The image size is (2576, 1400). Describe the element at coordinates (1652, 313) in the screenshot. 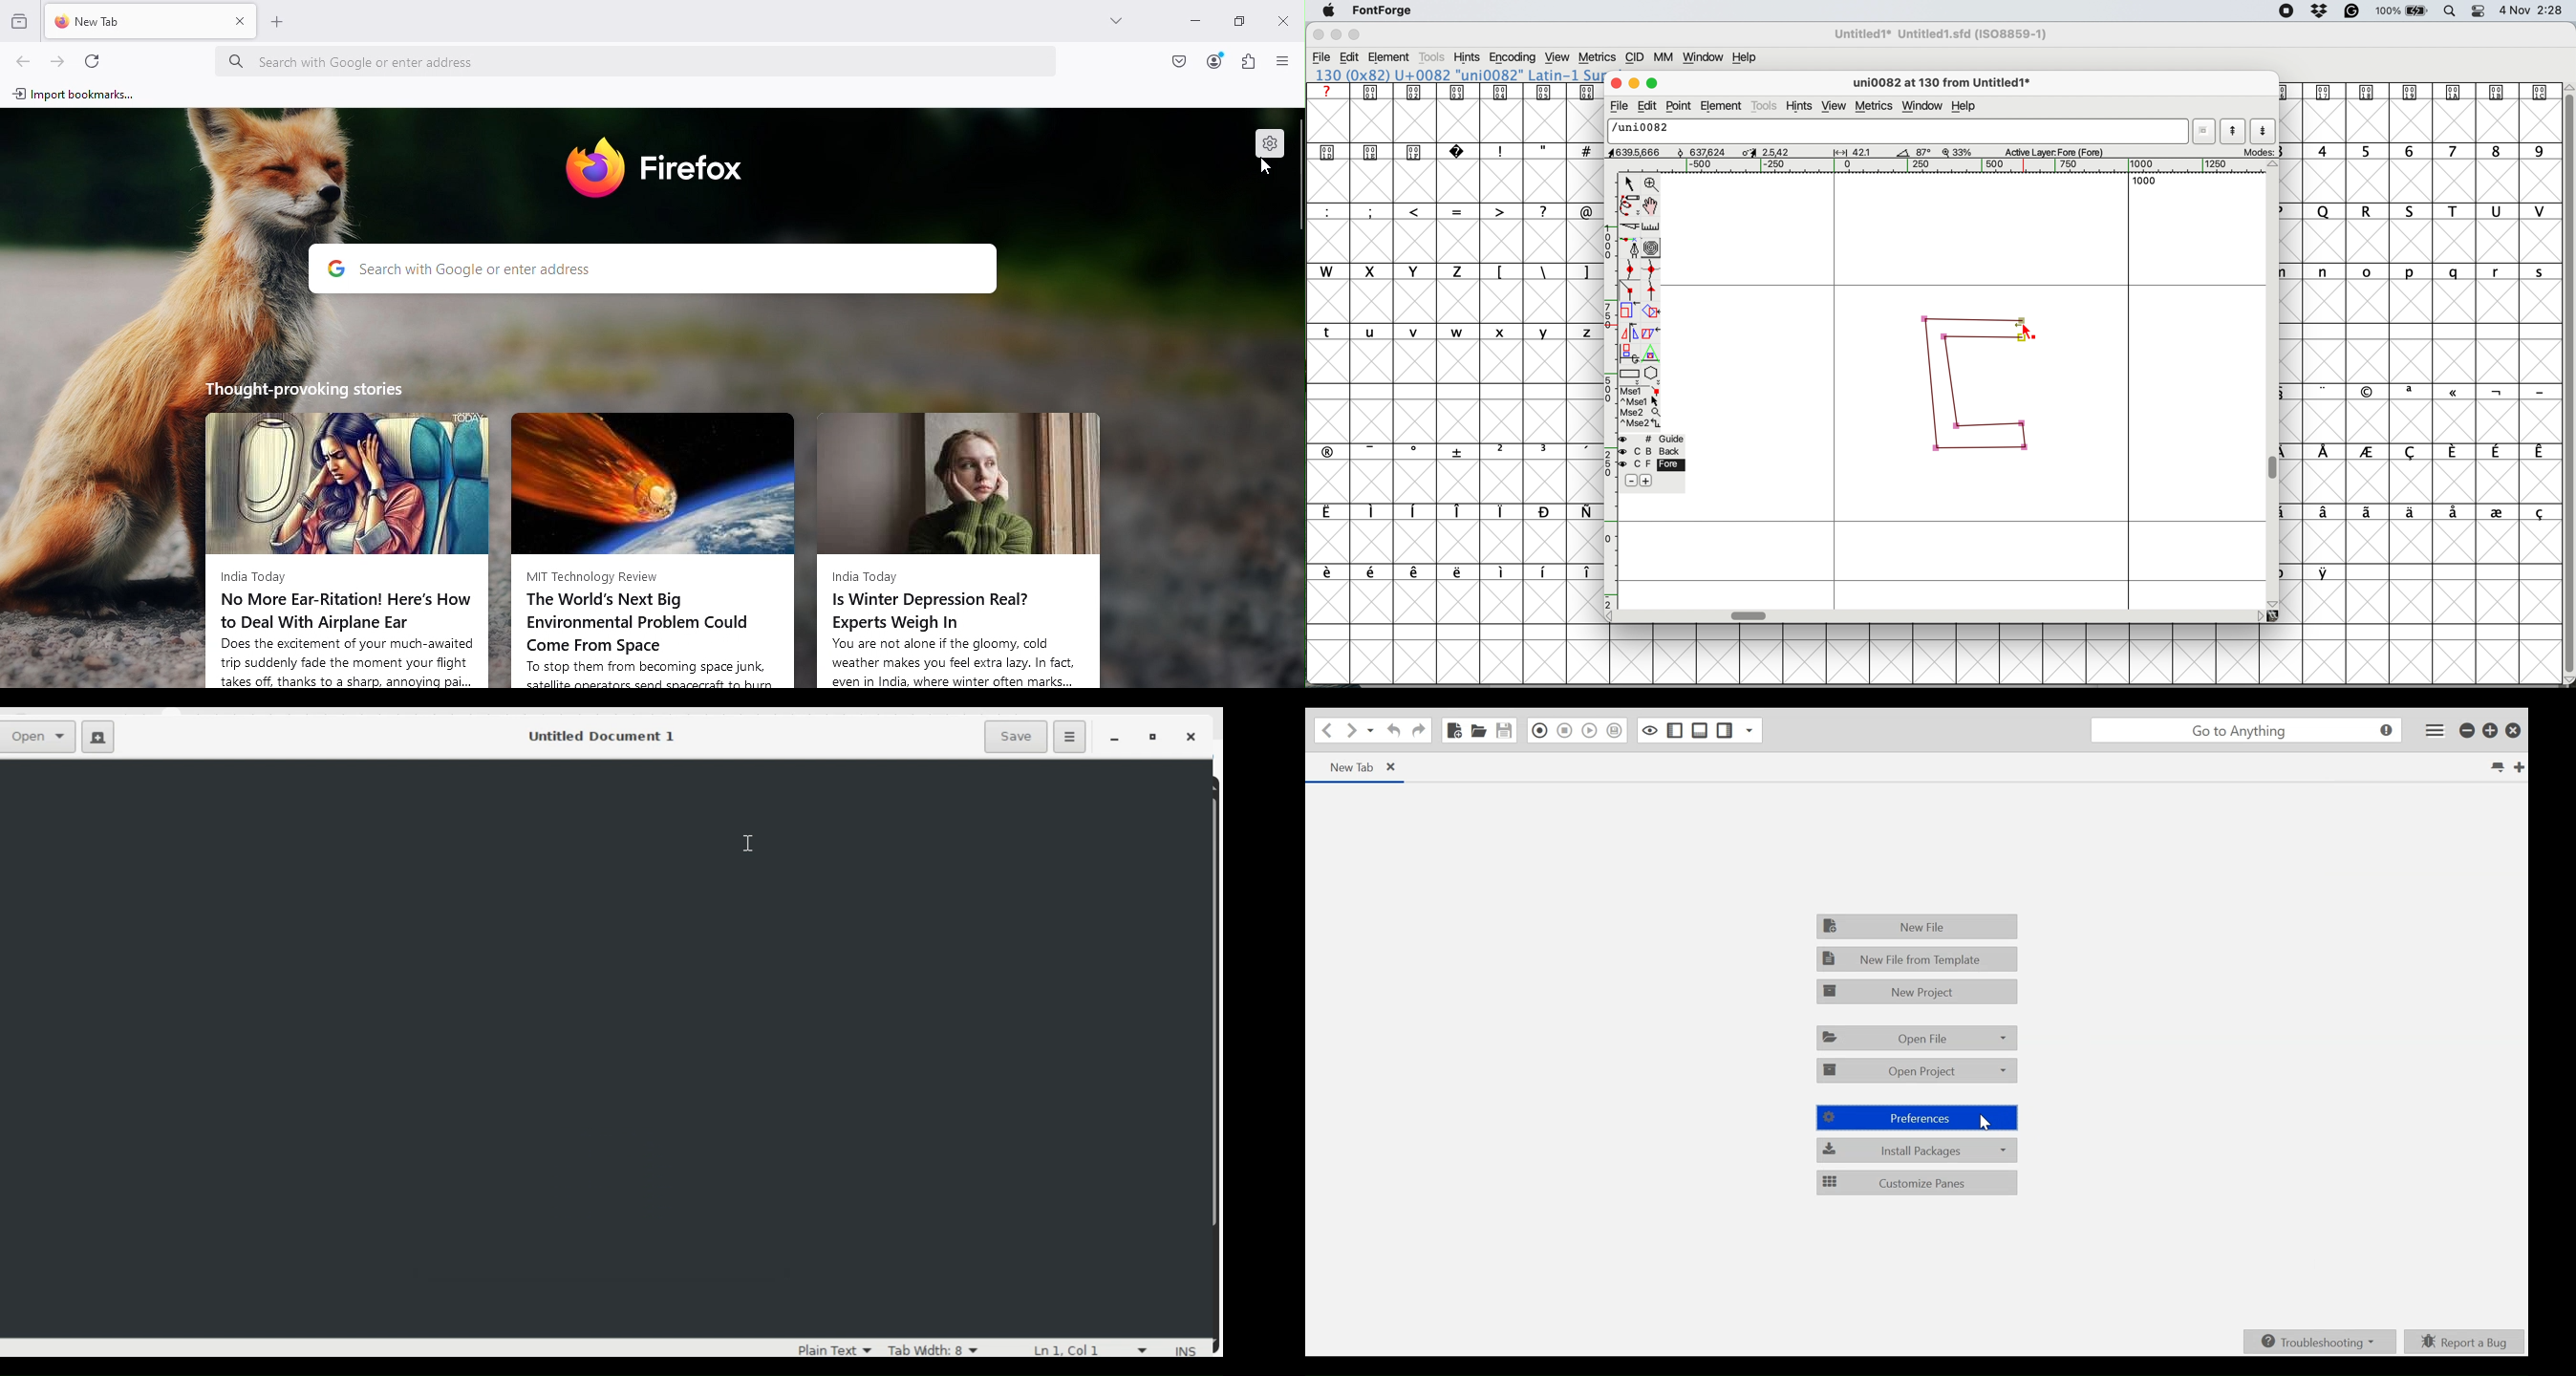

I see `rotate the selection` at that location.